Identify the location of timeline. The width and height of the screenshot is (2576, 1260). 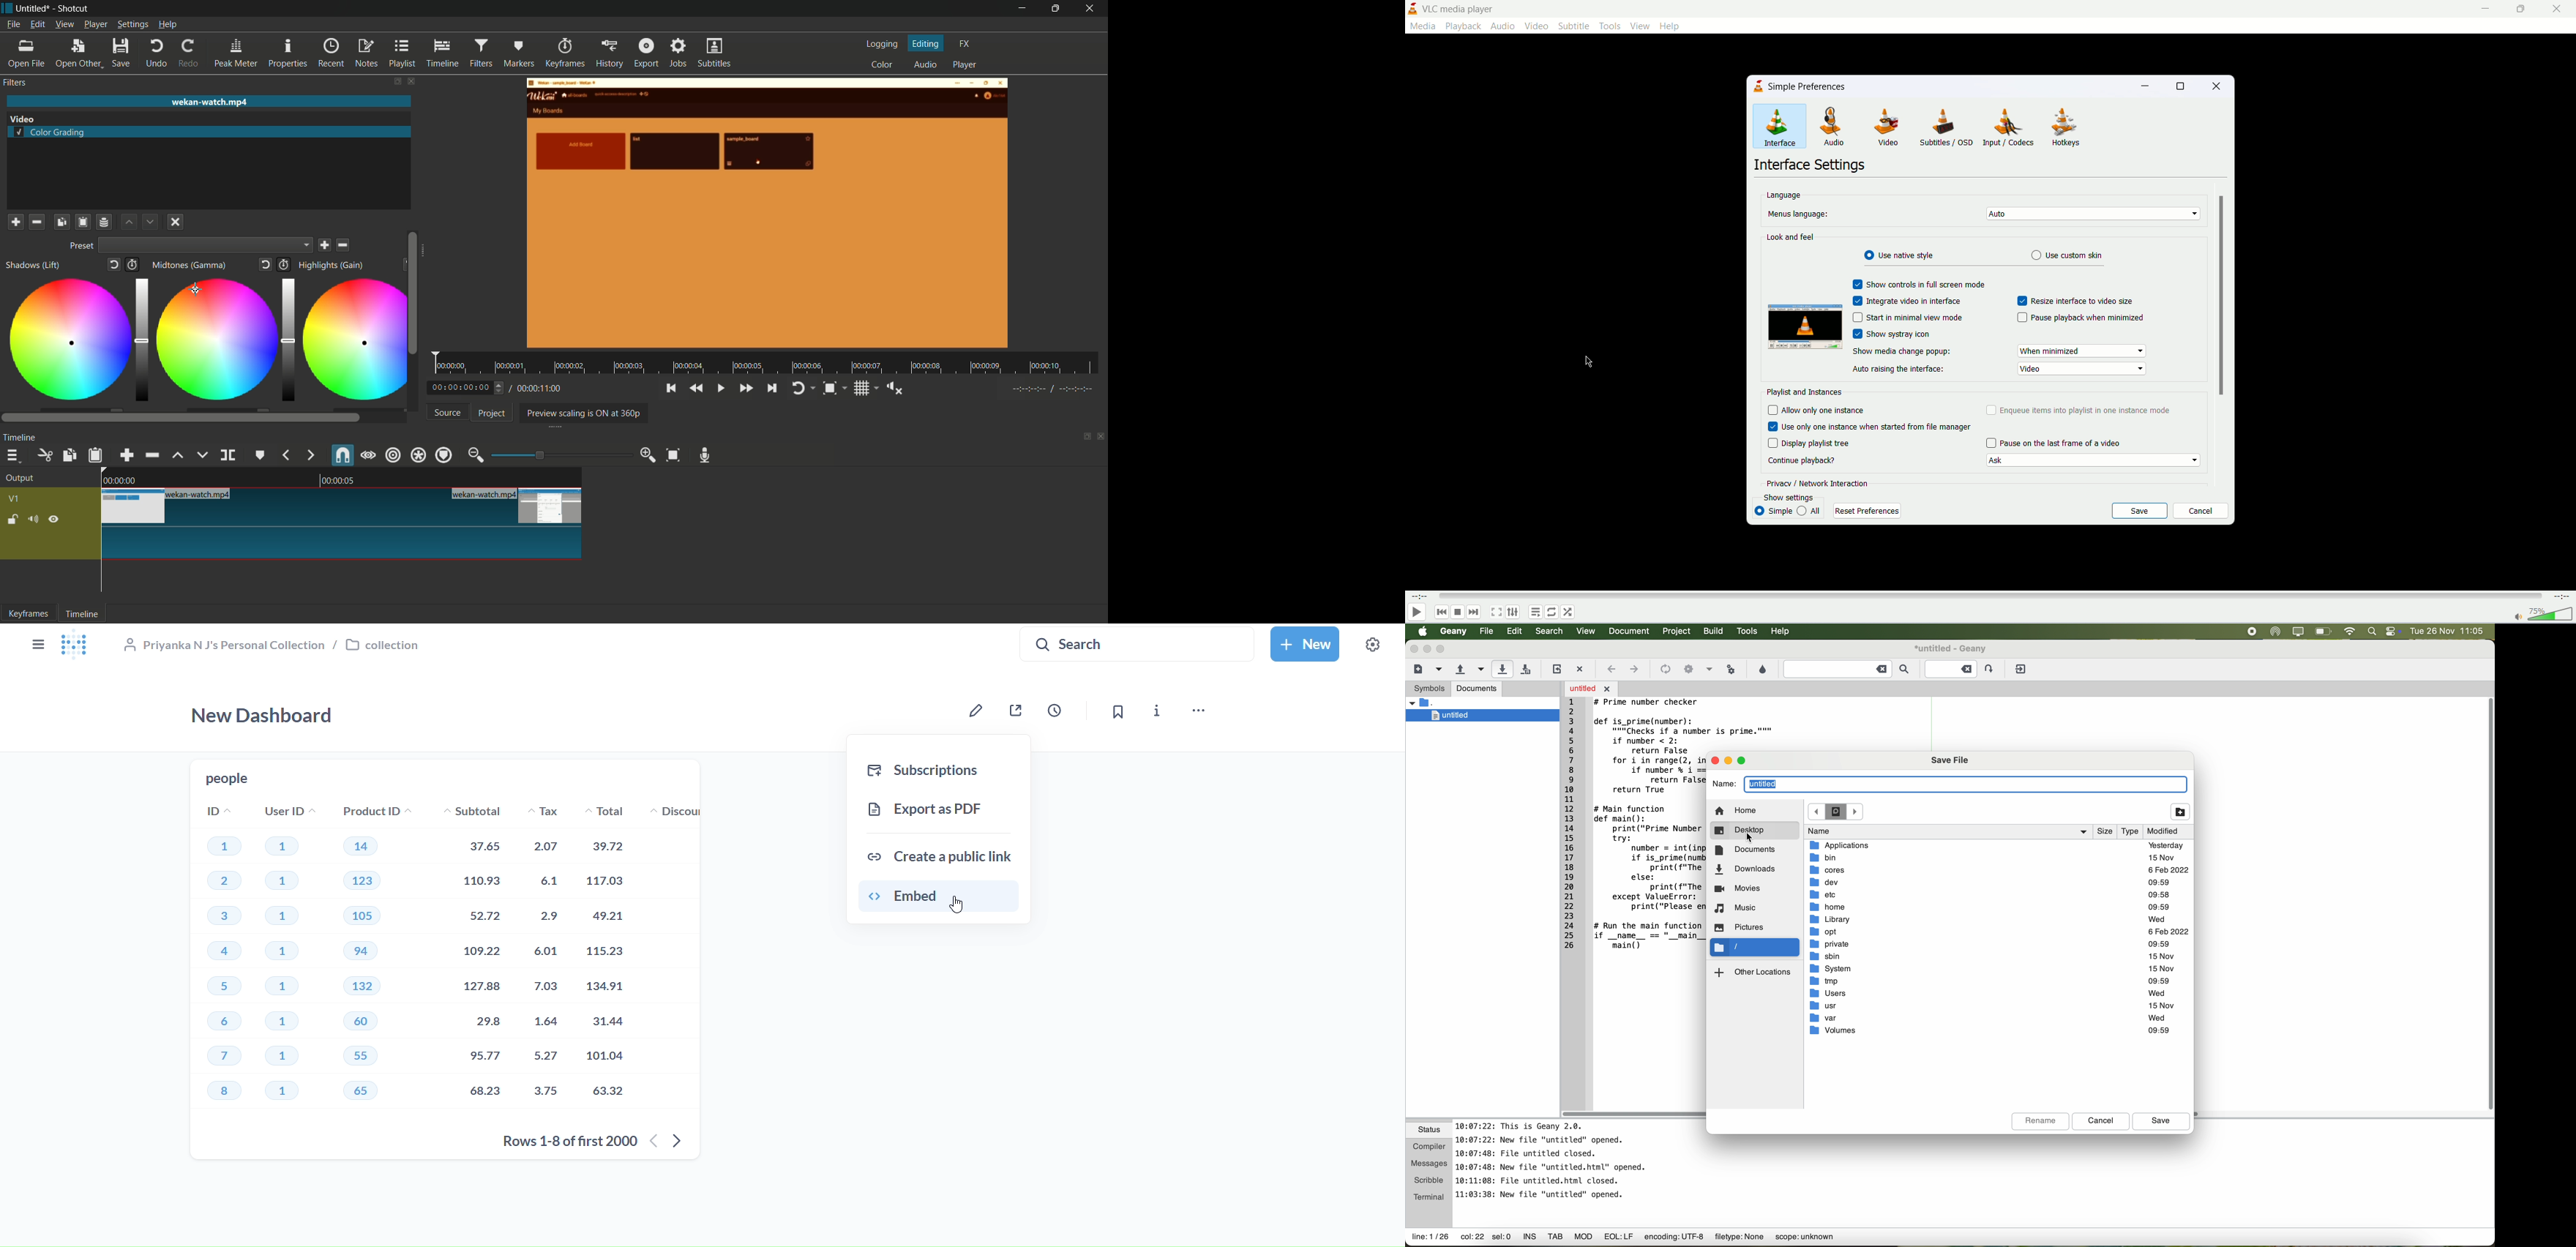
(443, 54).